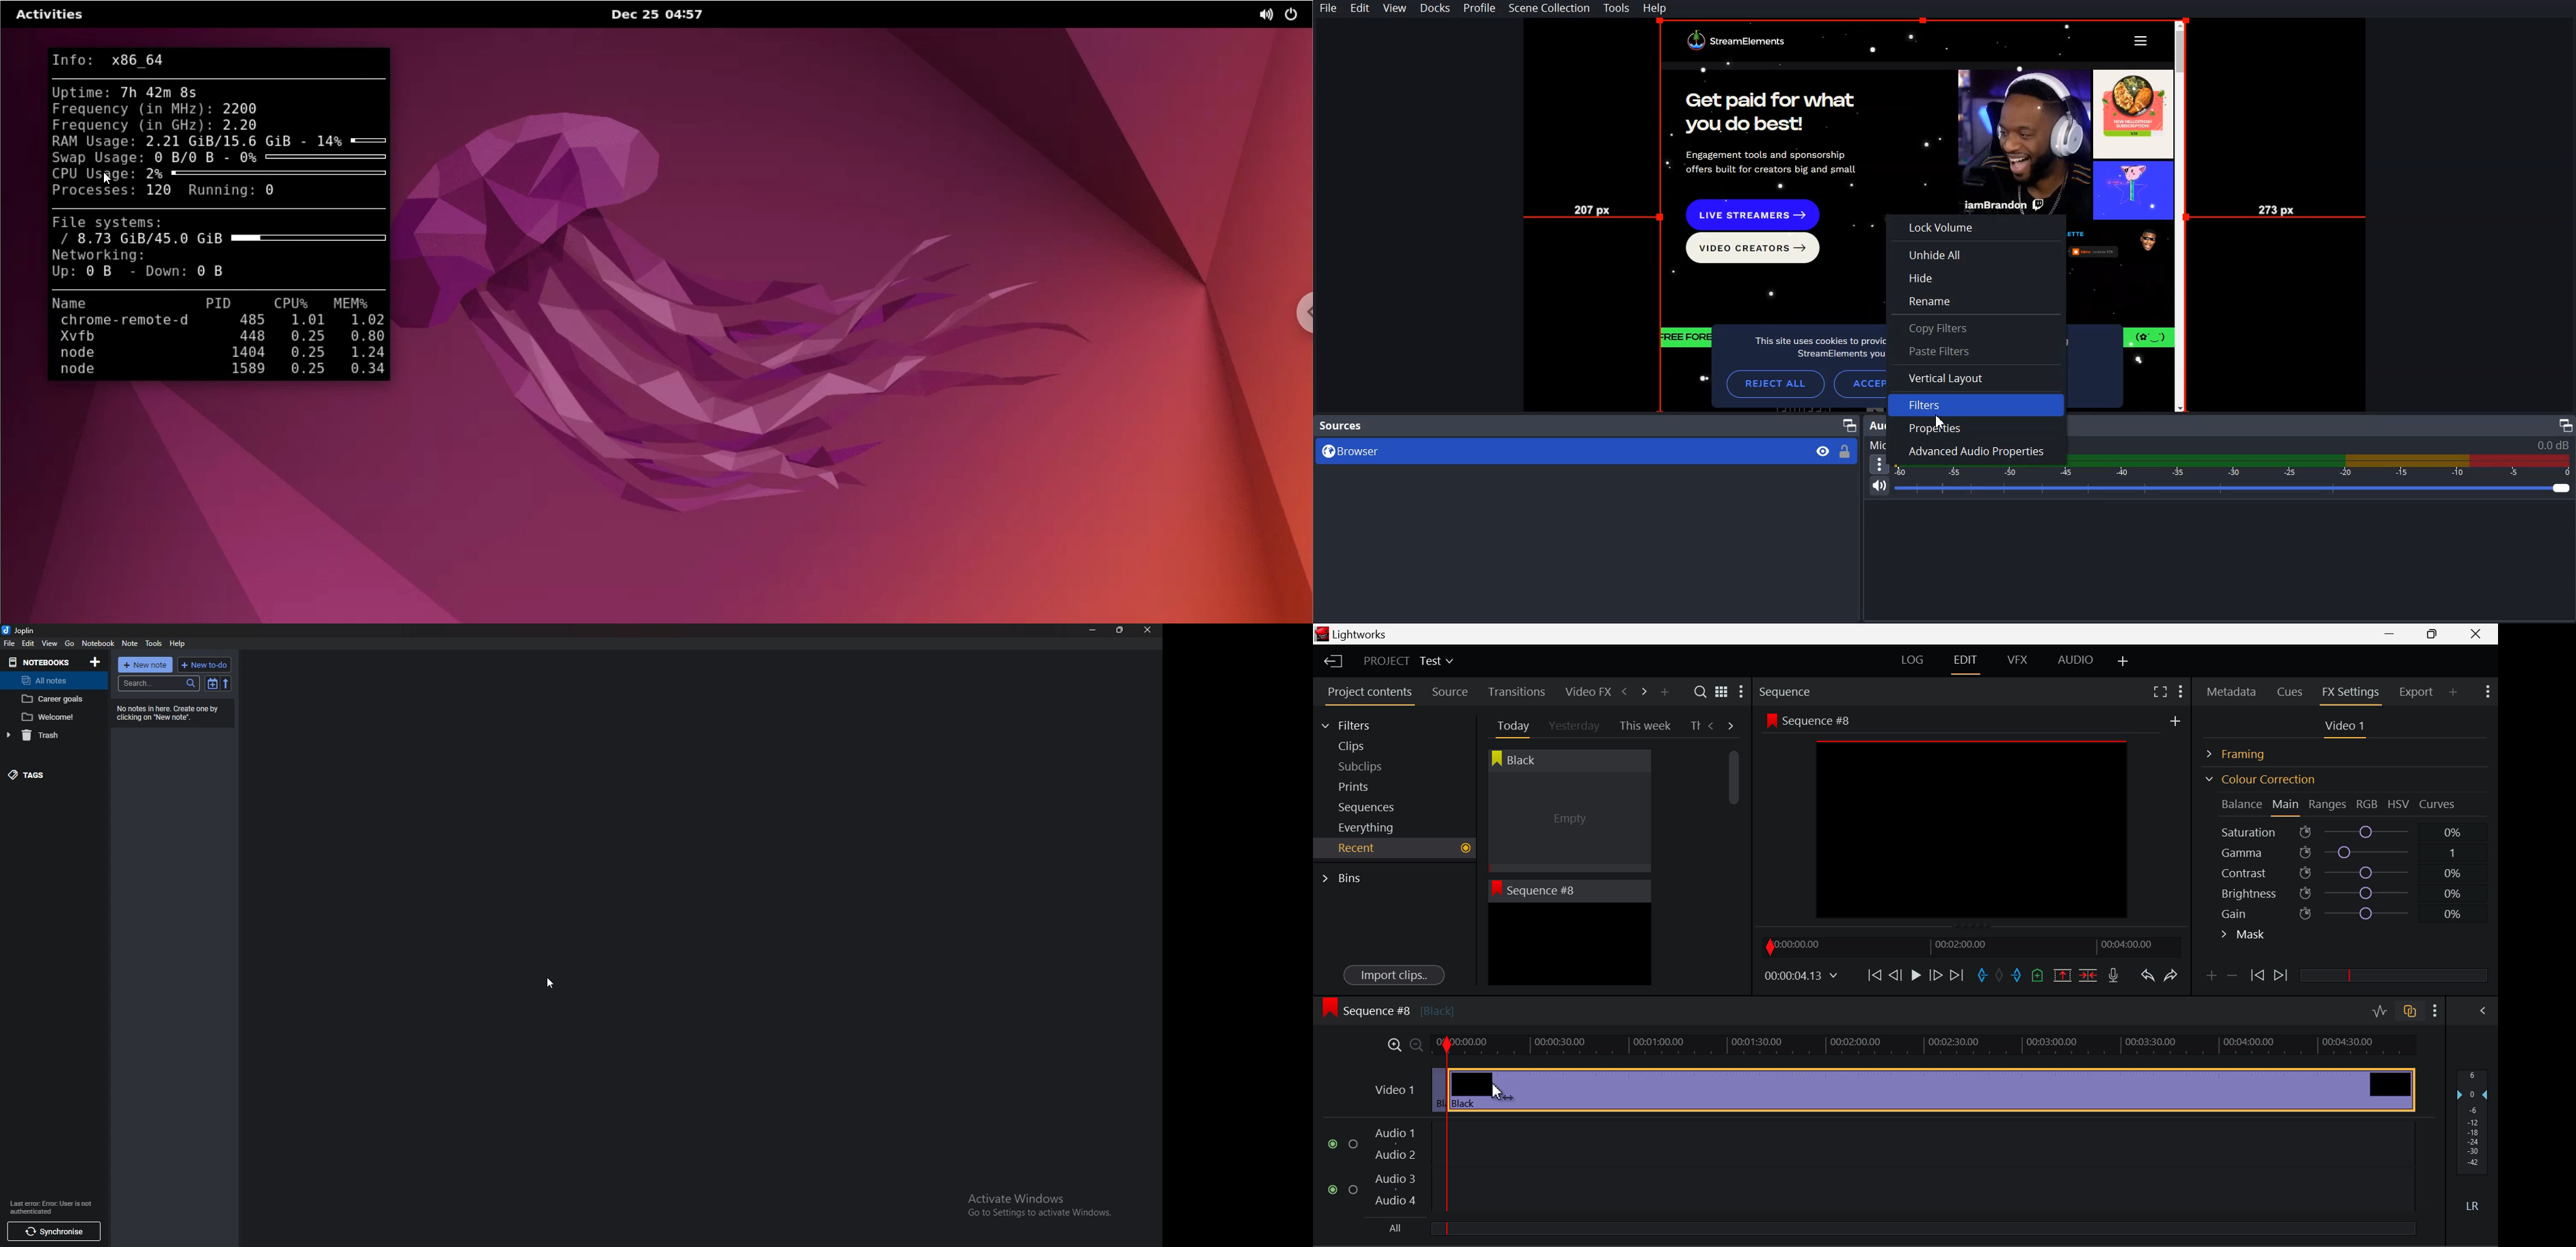 The height and width of the screenshot is (1260, 2576). I want to click on Everything, so click(1368, 827).